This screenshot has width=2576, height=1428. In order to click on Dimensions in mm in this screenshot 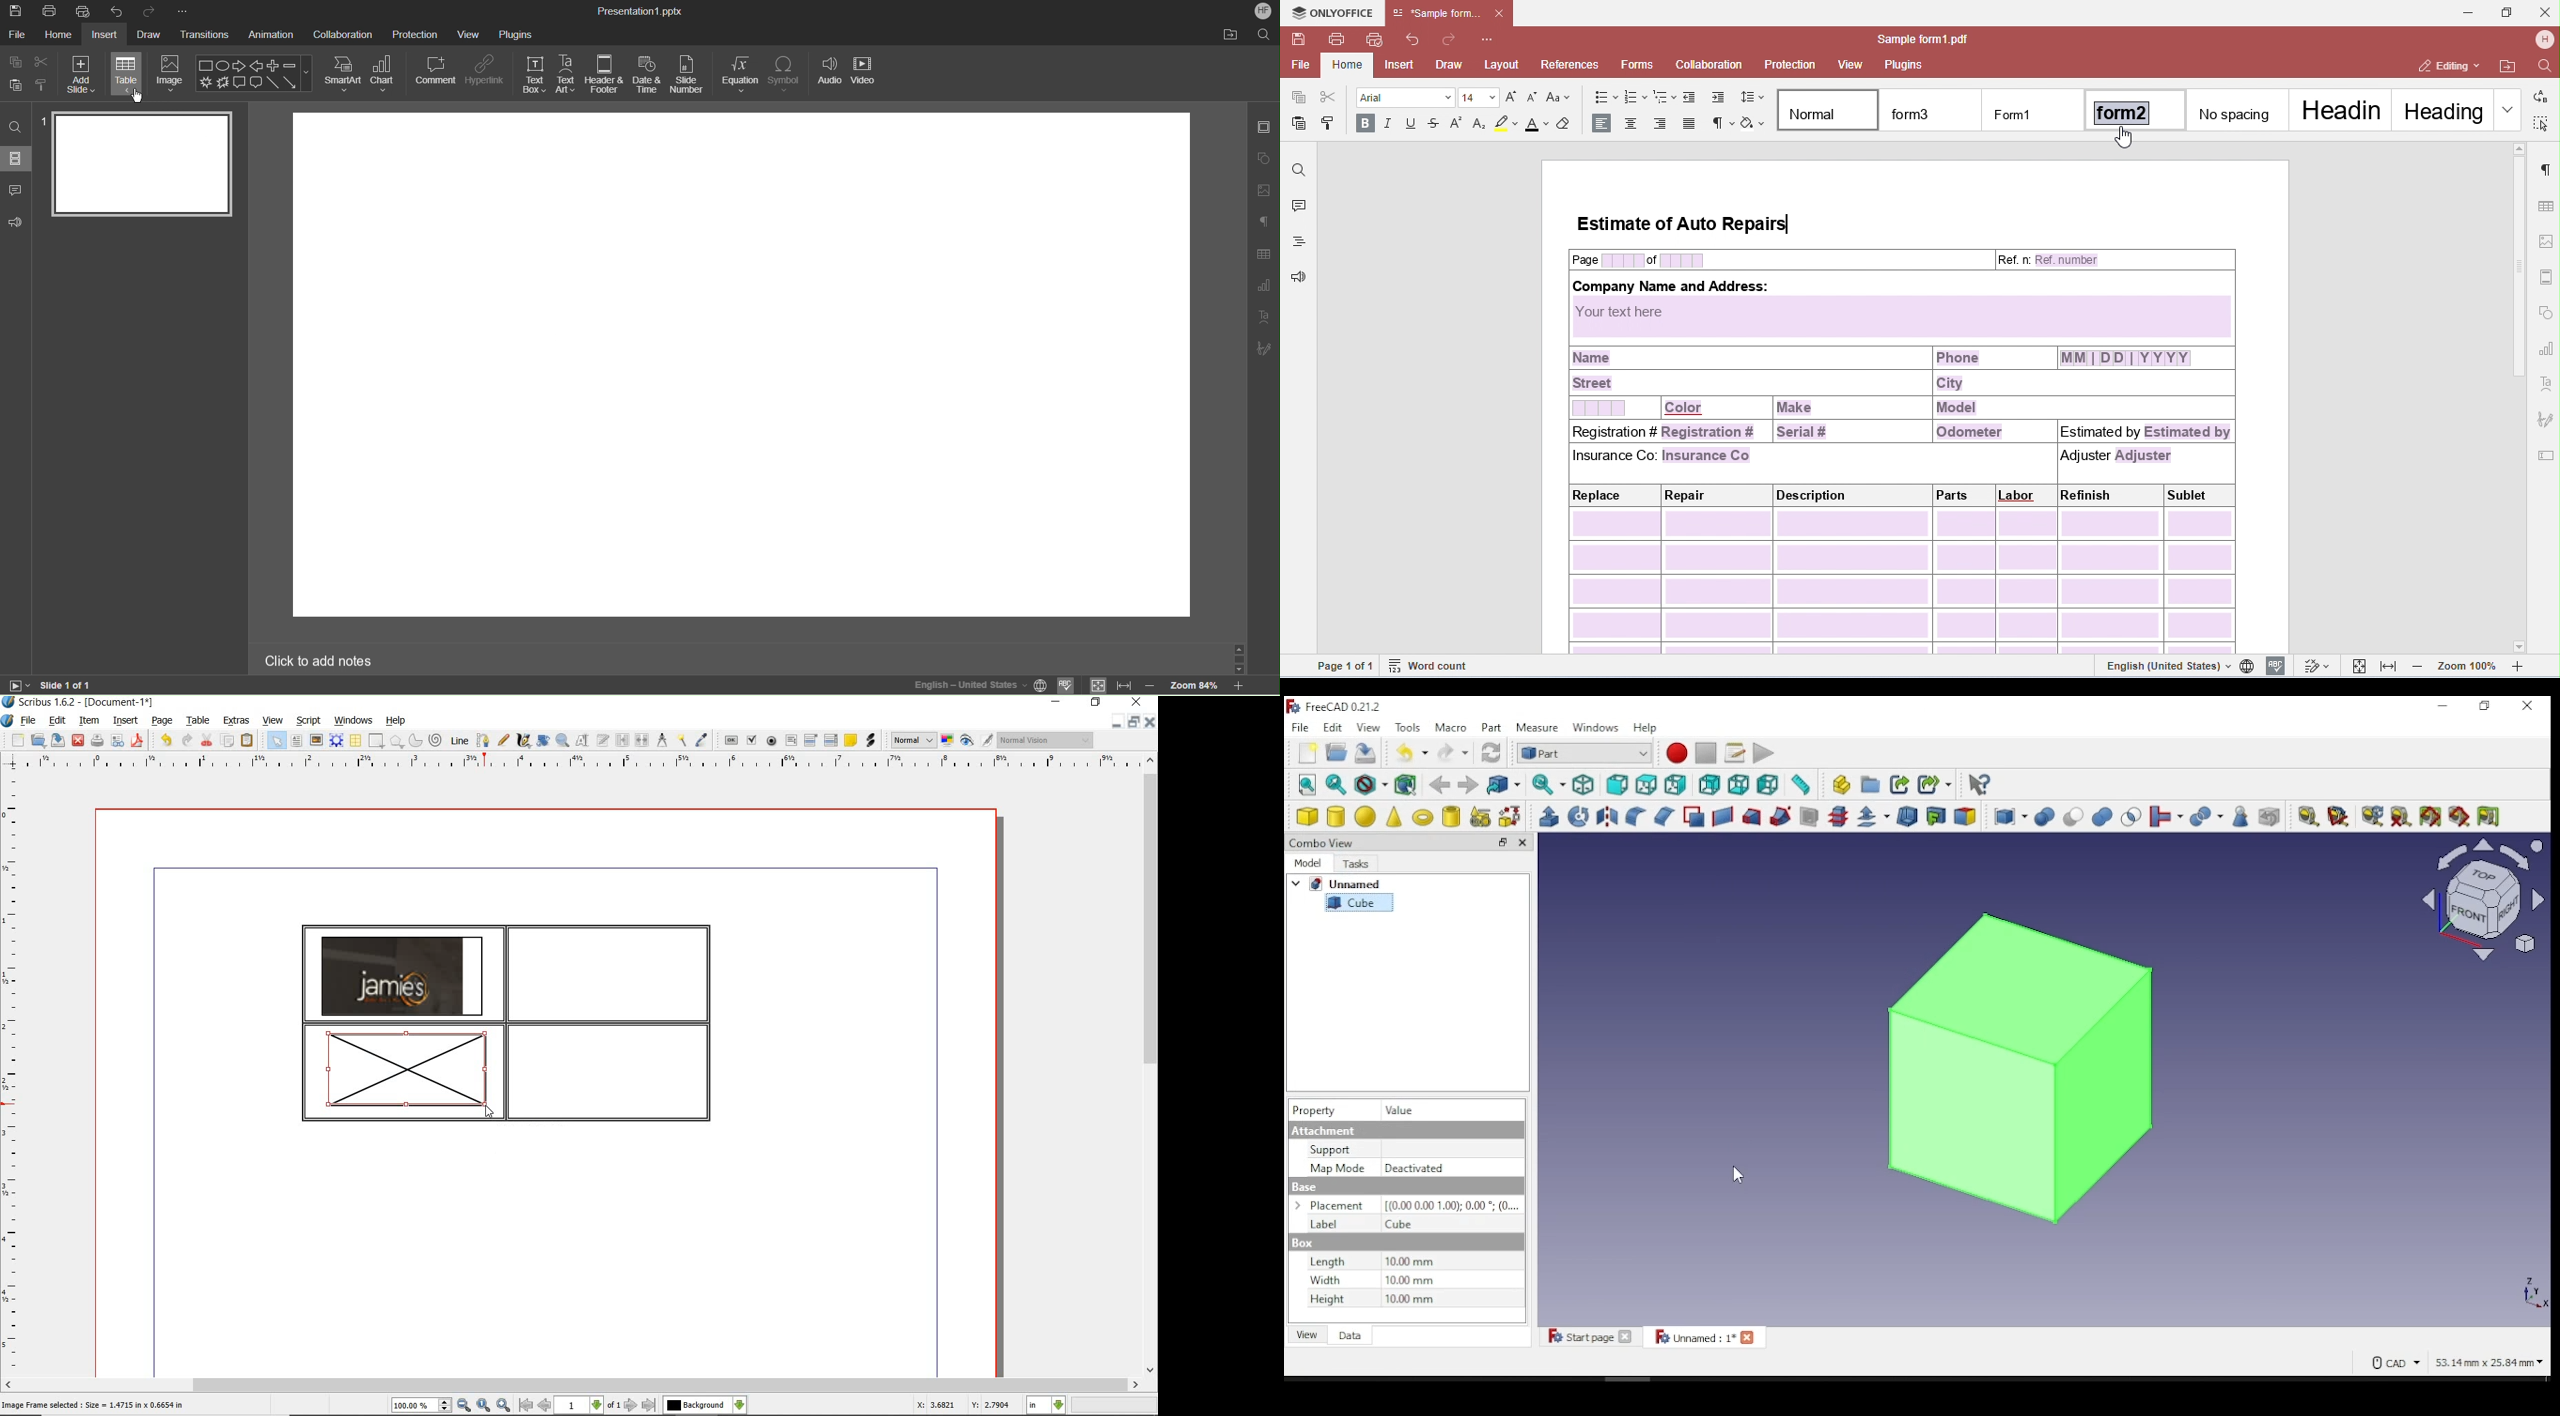, I will do `click(1411, 1281)`.